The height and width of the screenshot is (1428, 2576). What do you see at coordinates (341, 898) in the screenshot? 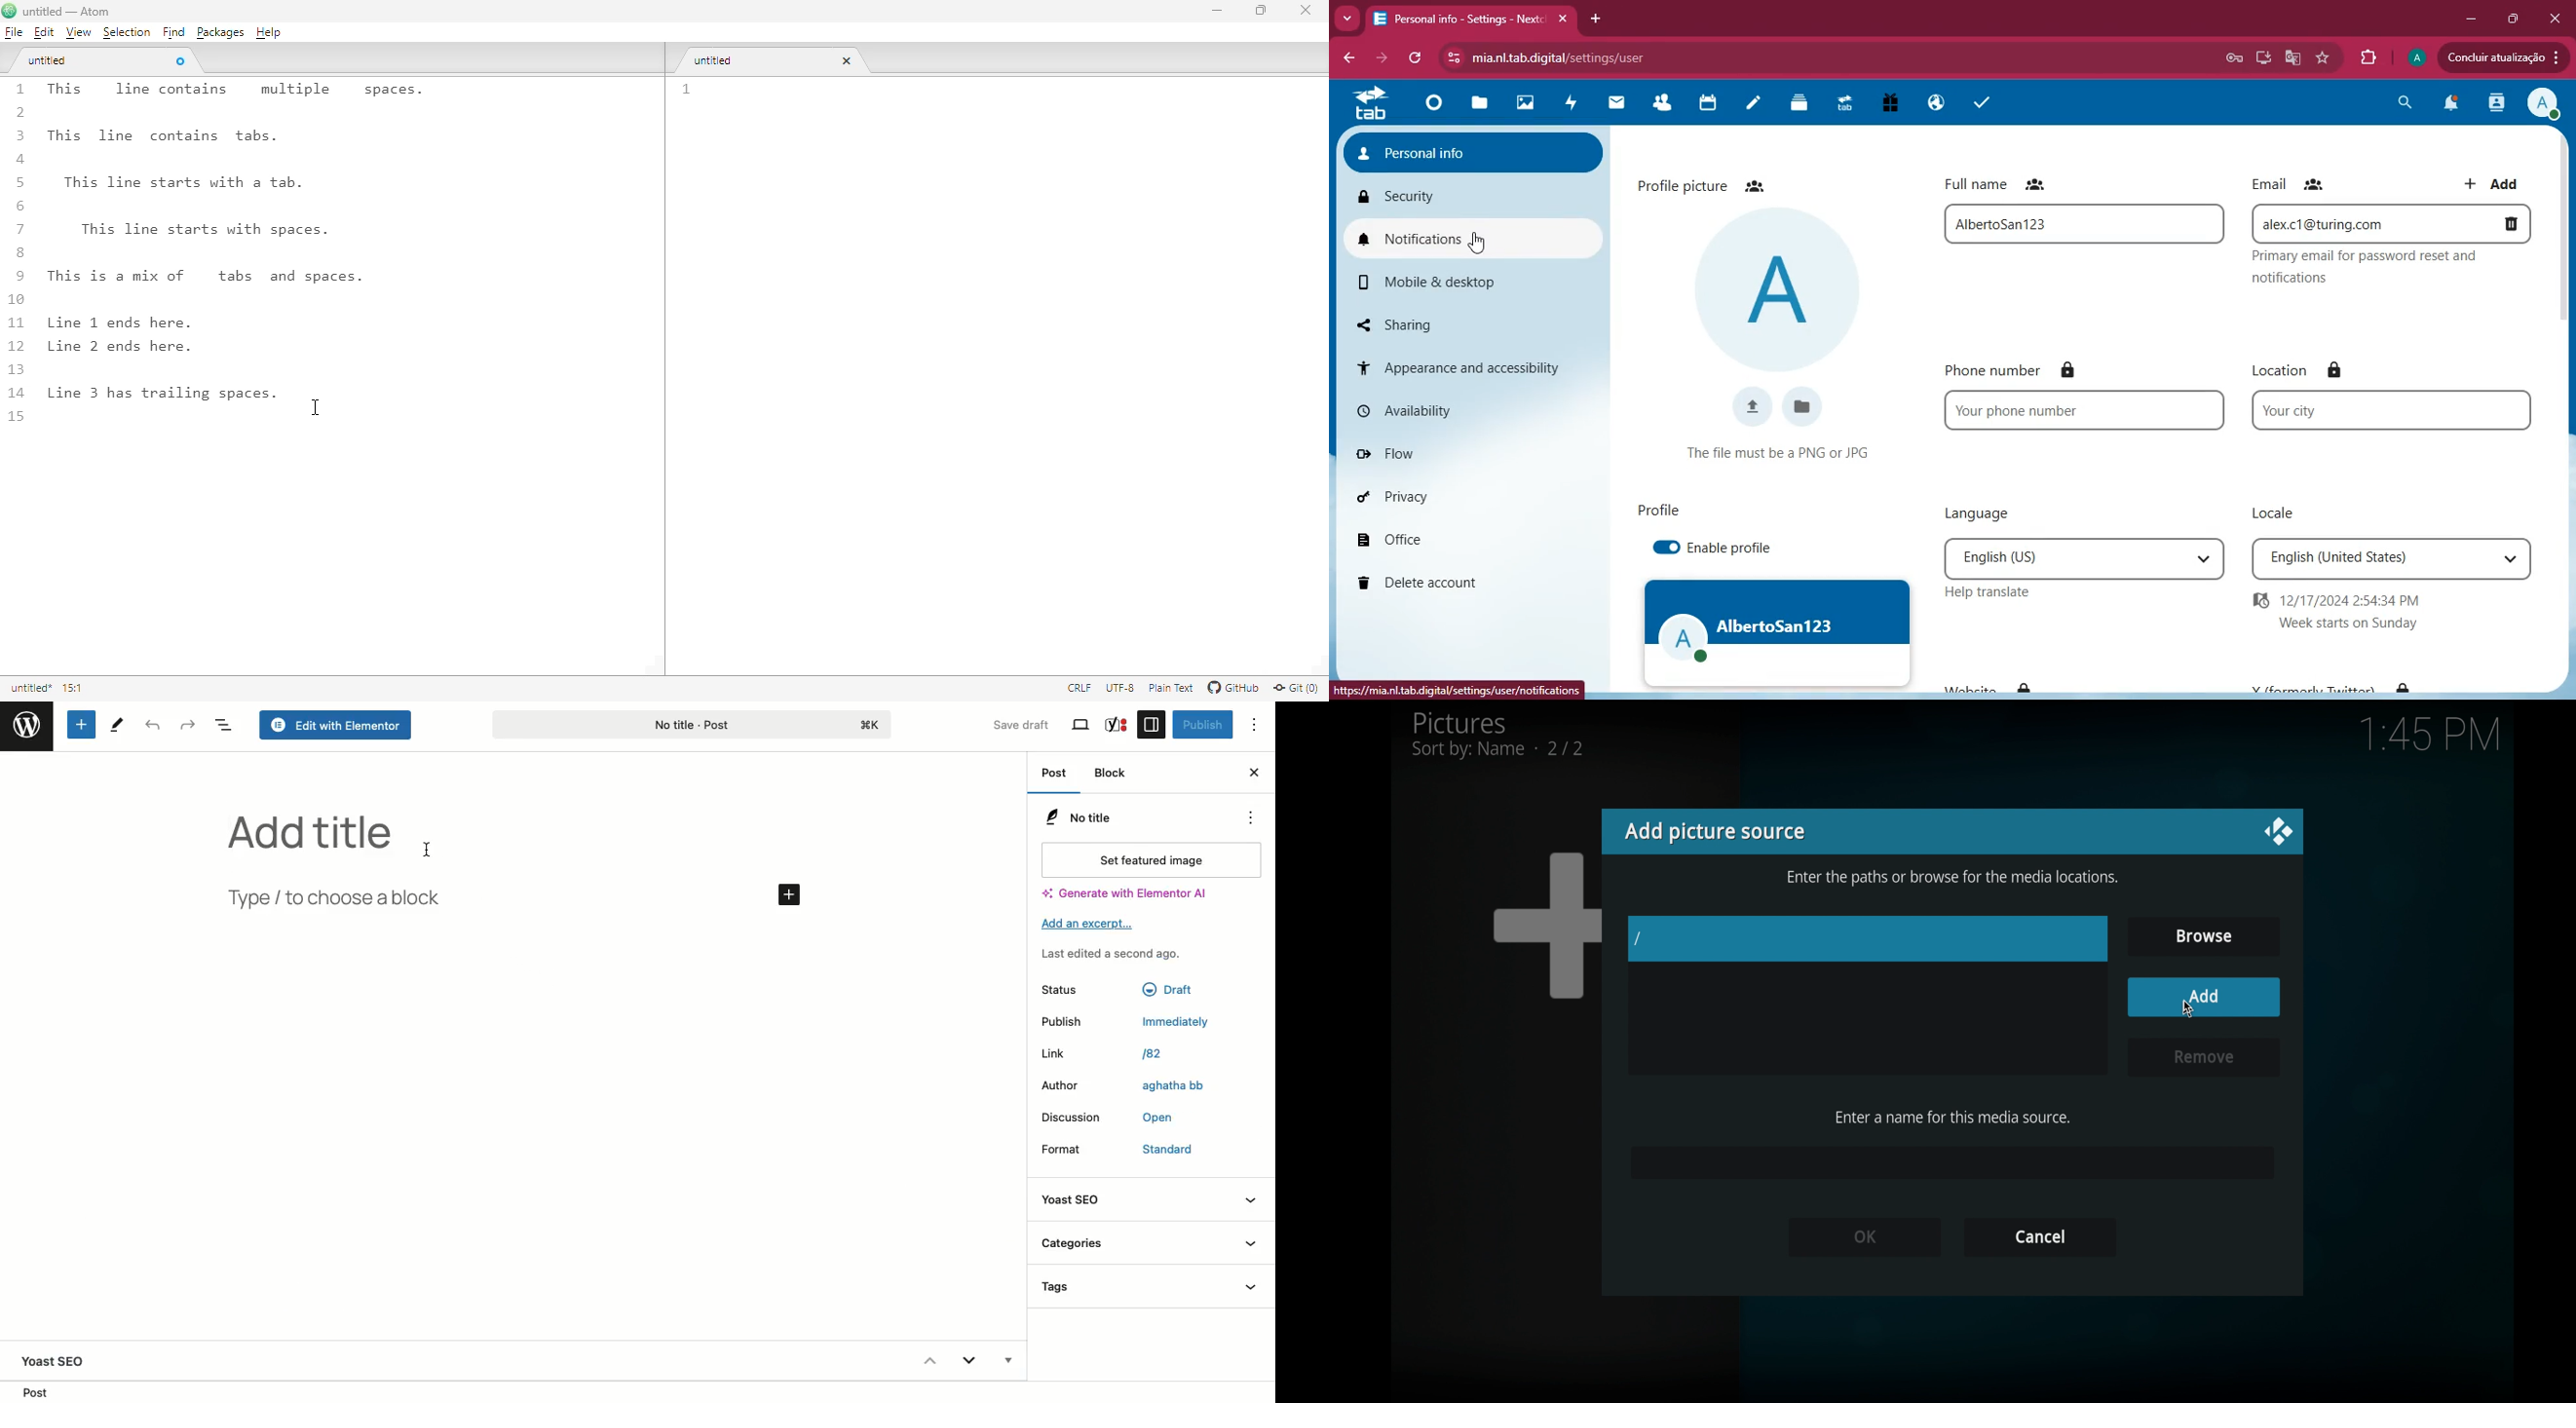
I see `Type / to choose a block` at bounding box center [341, 898].